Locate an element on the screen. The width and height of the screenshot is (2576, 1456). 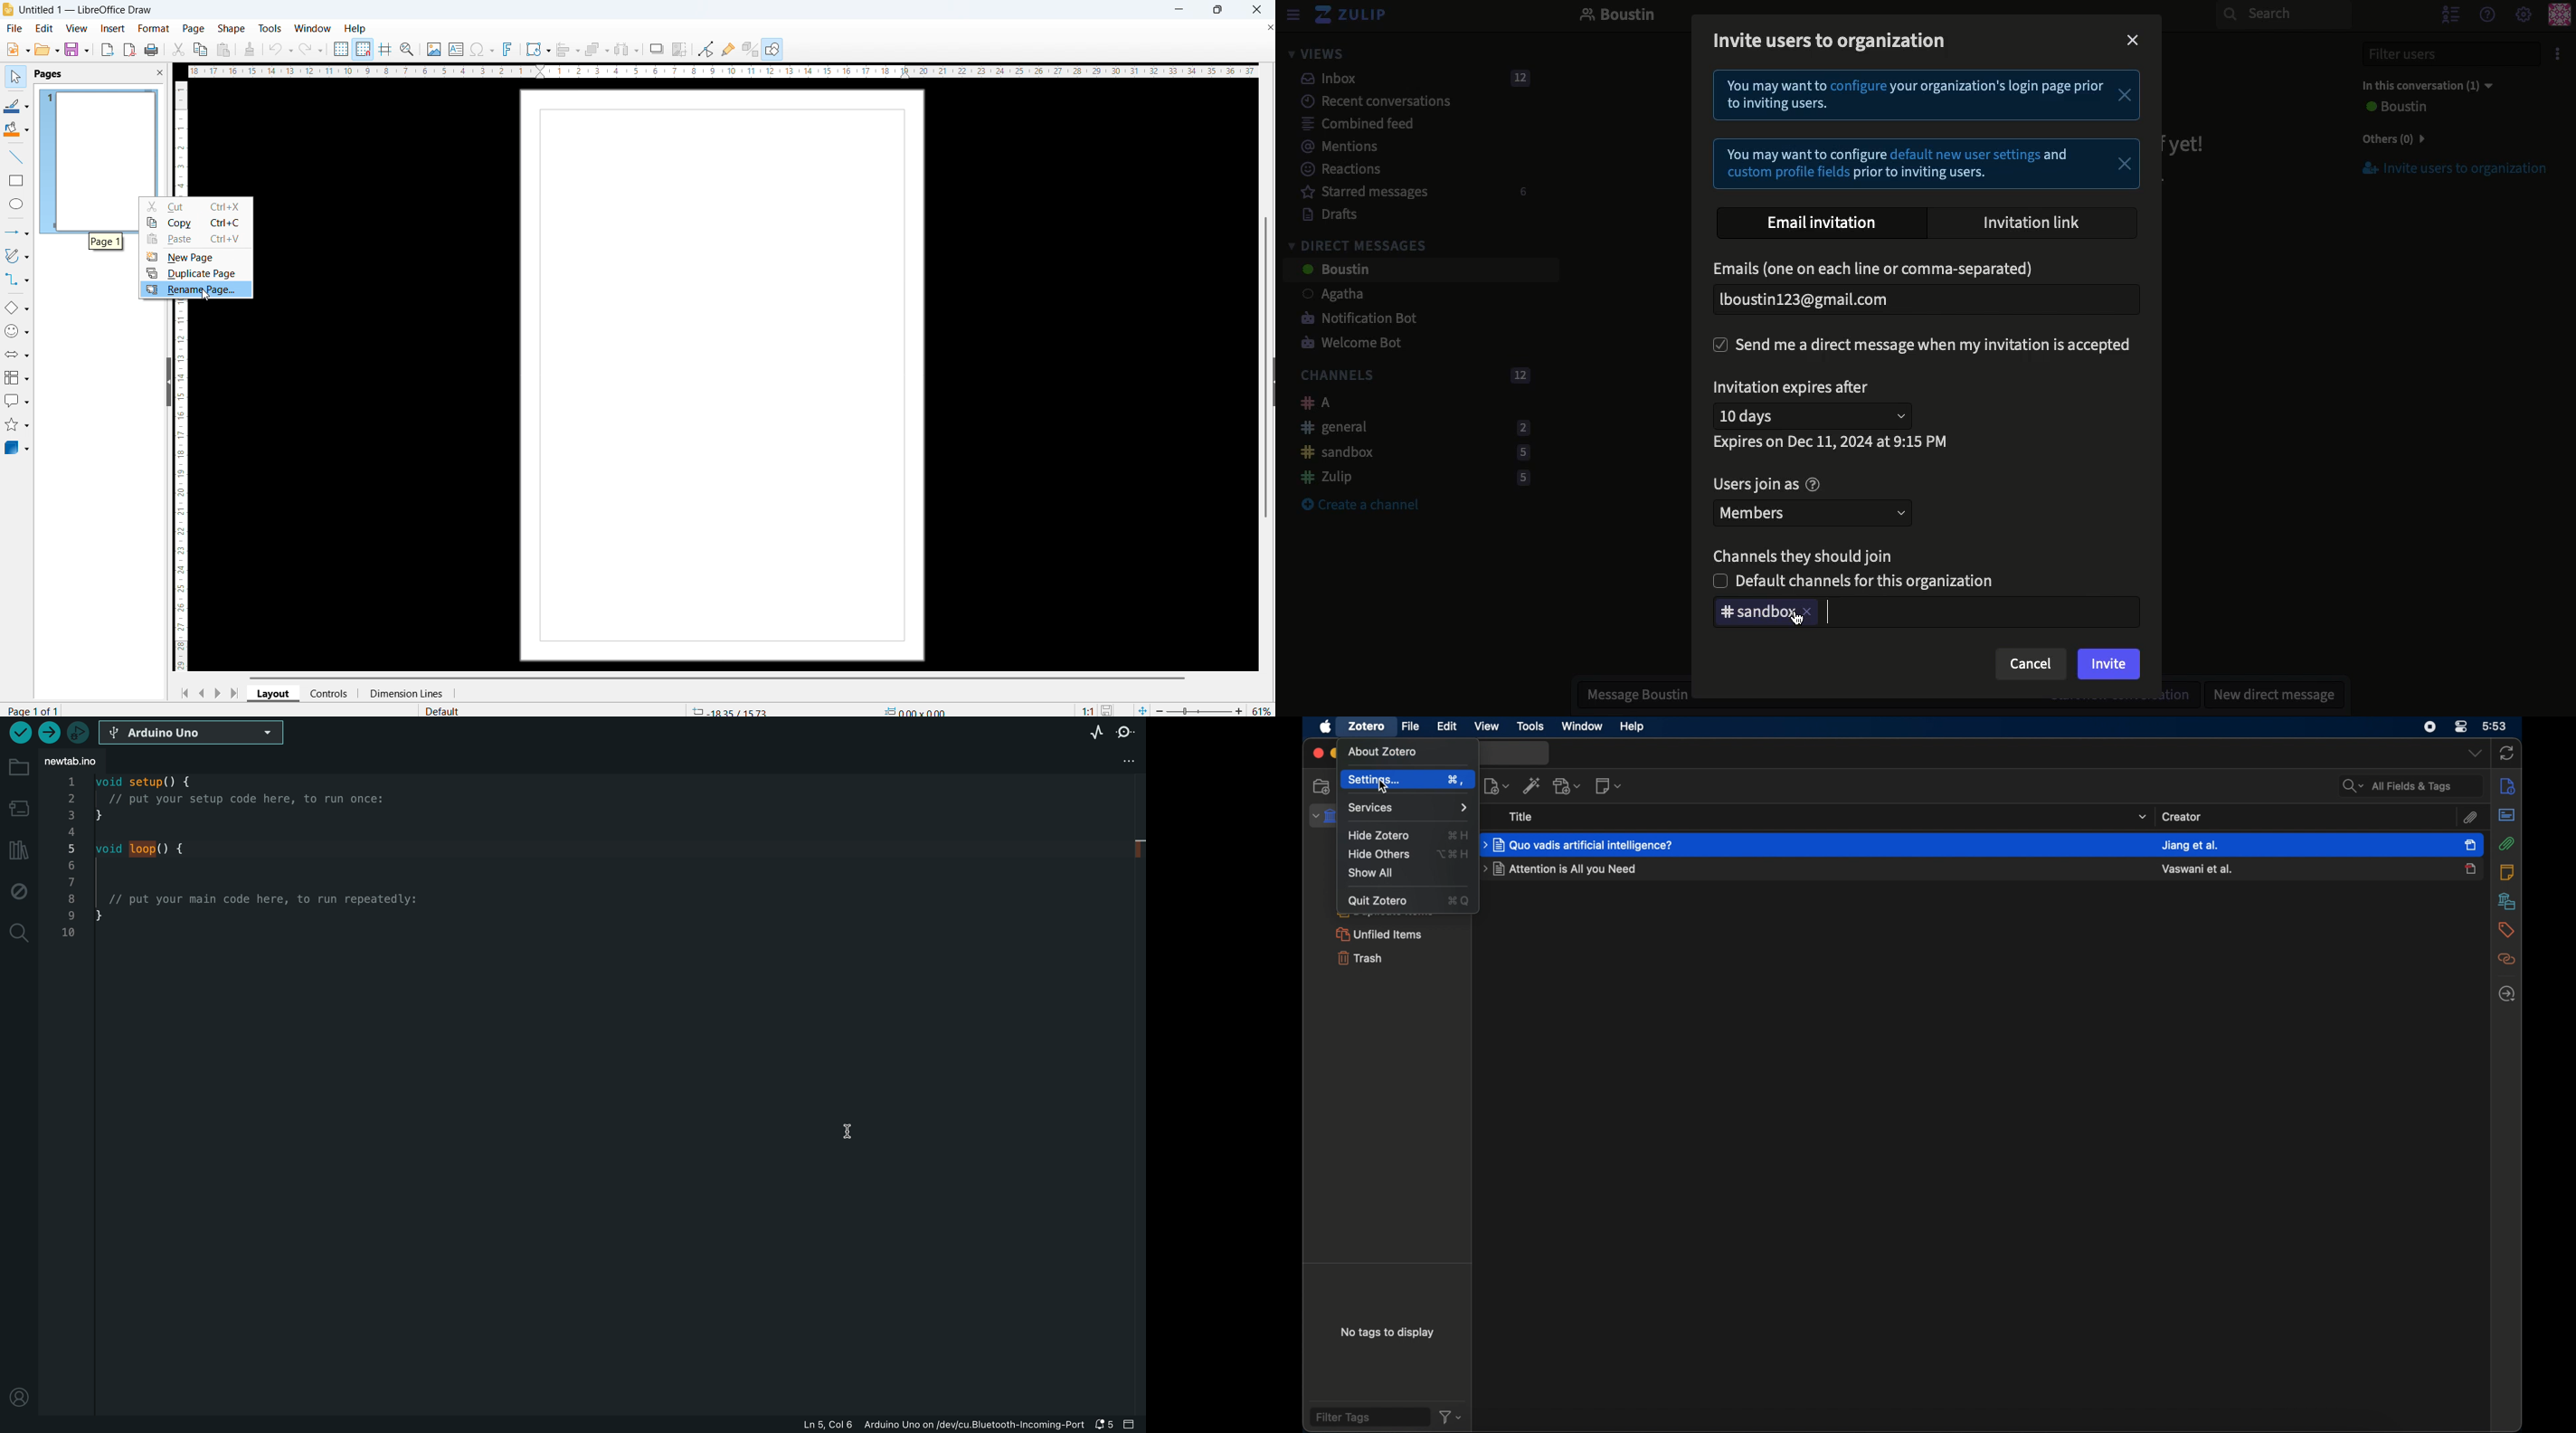
tags is located at coordinates (2505, 930).